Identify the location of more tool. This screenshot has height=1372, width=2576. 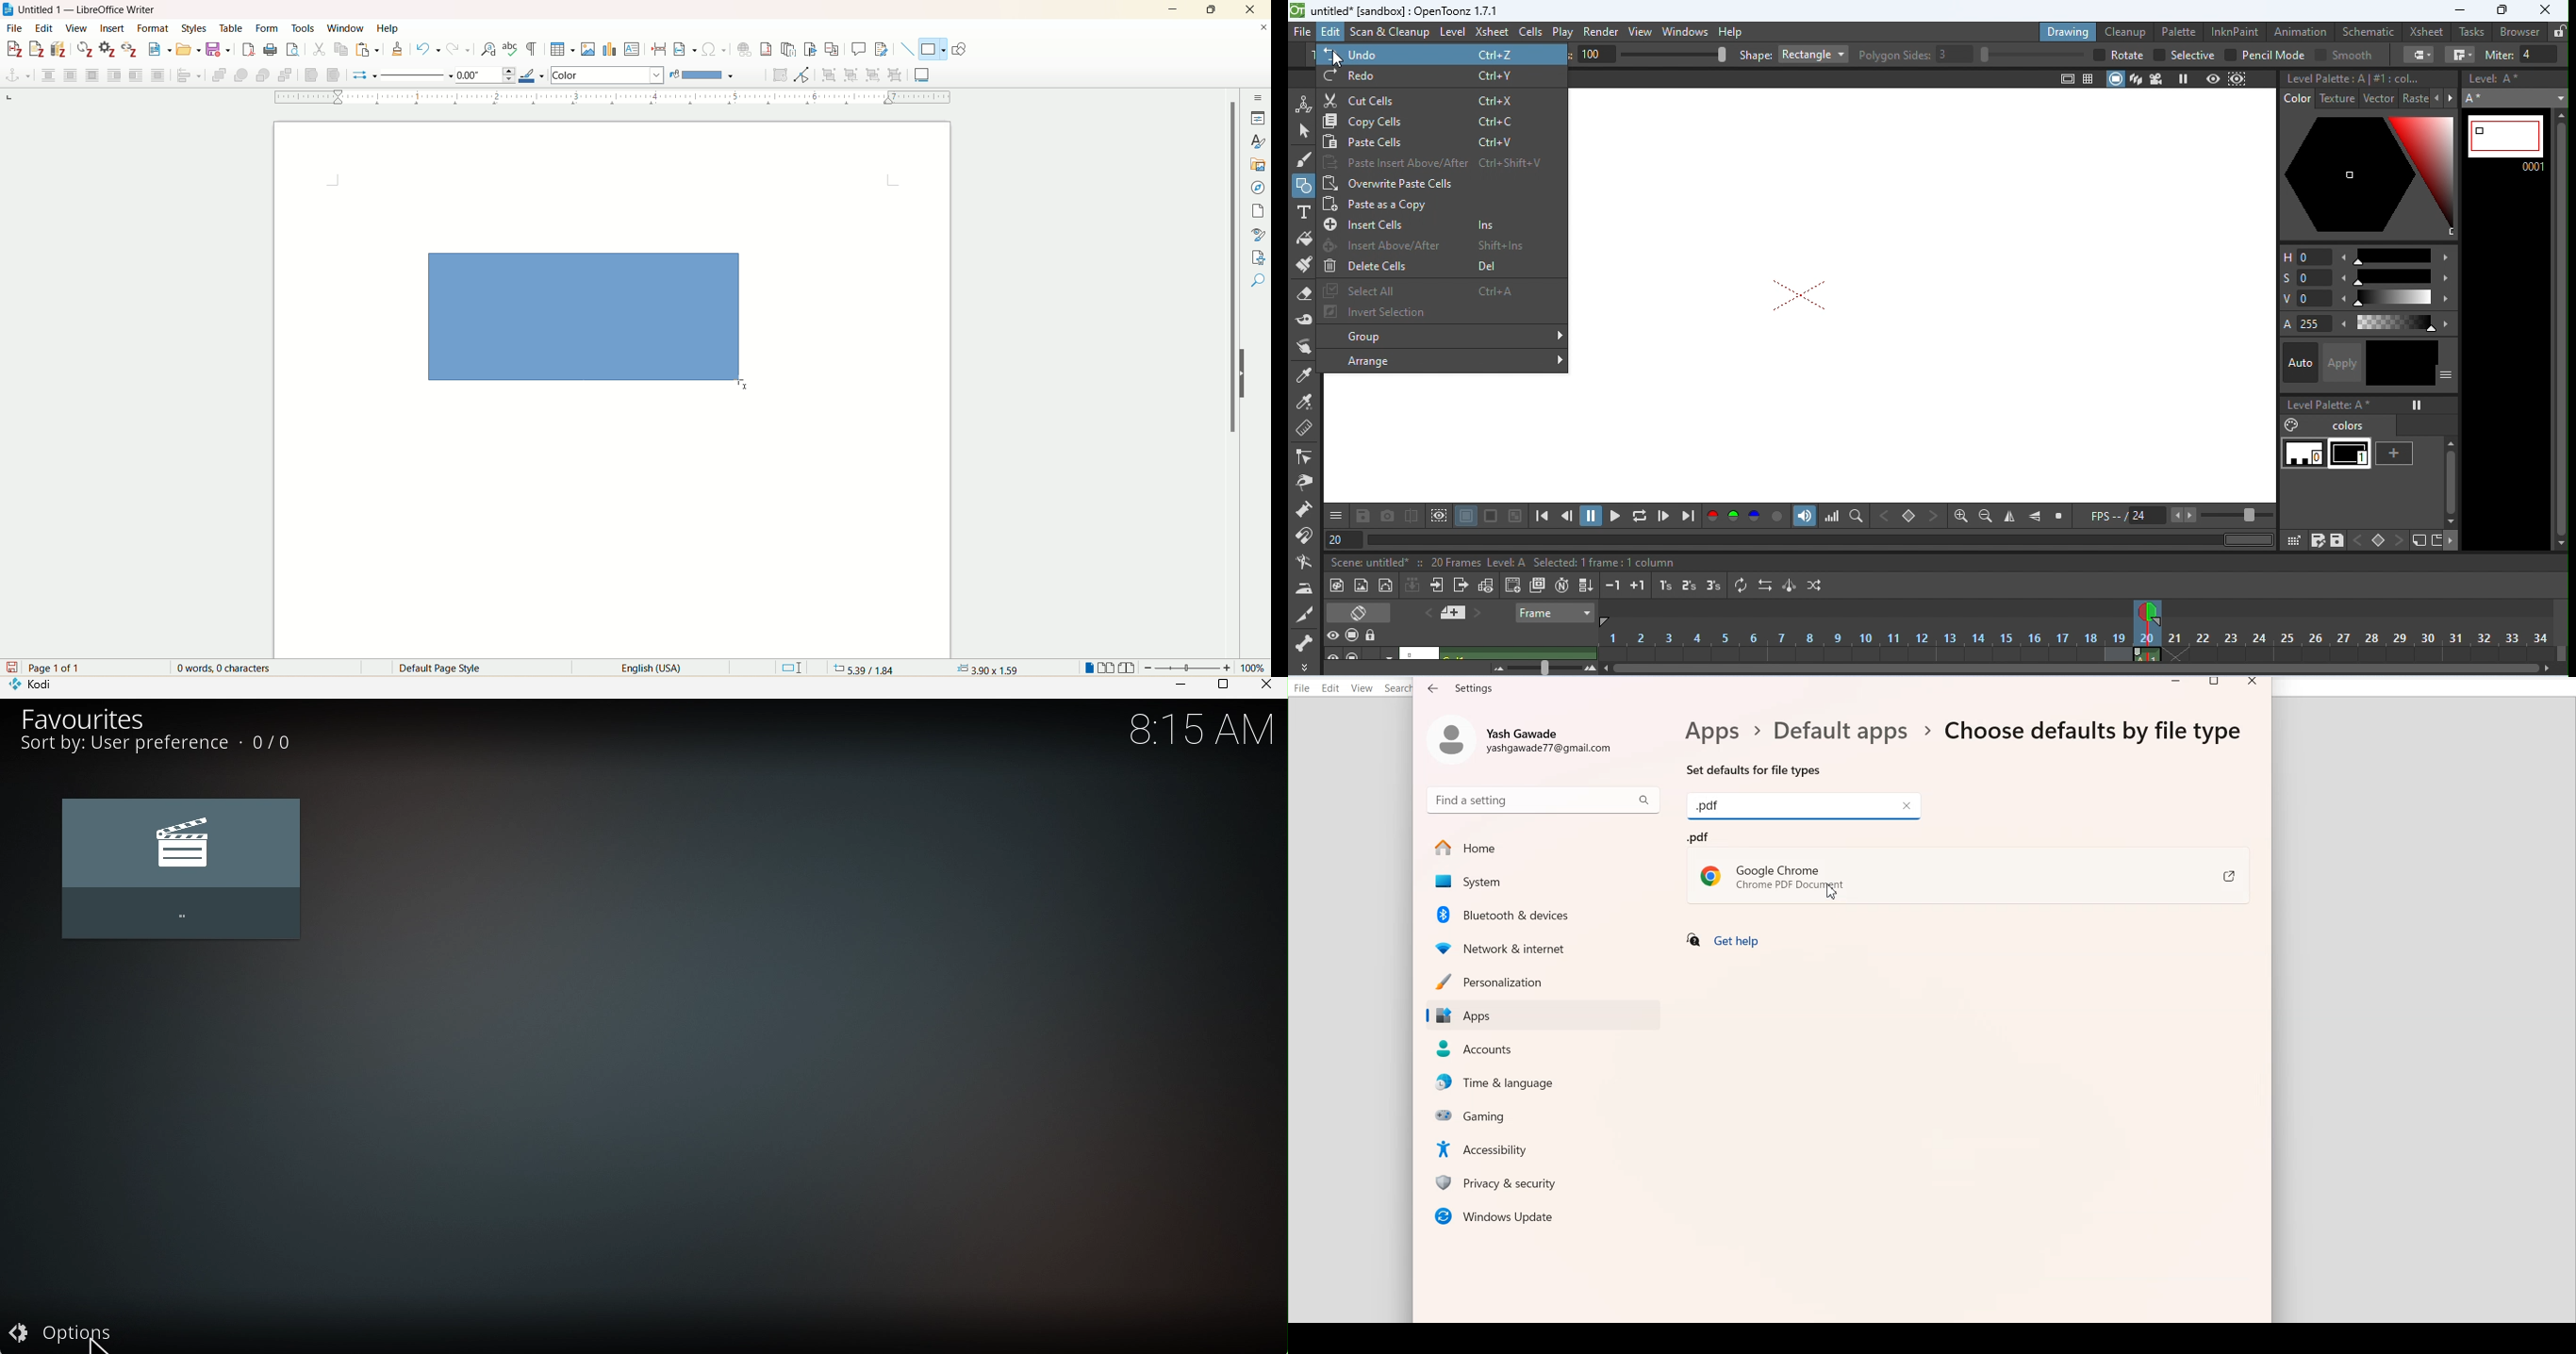
(1302, 666).